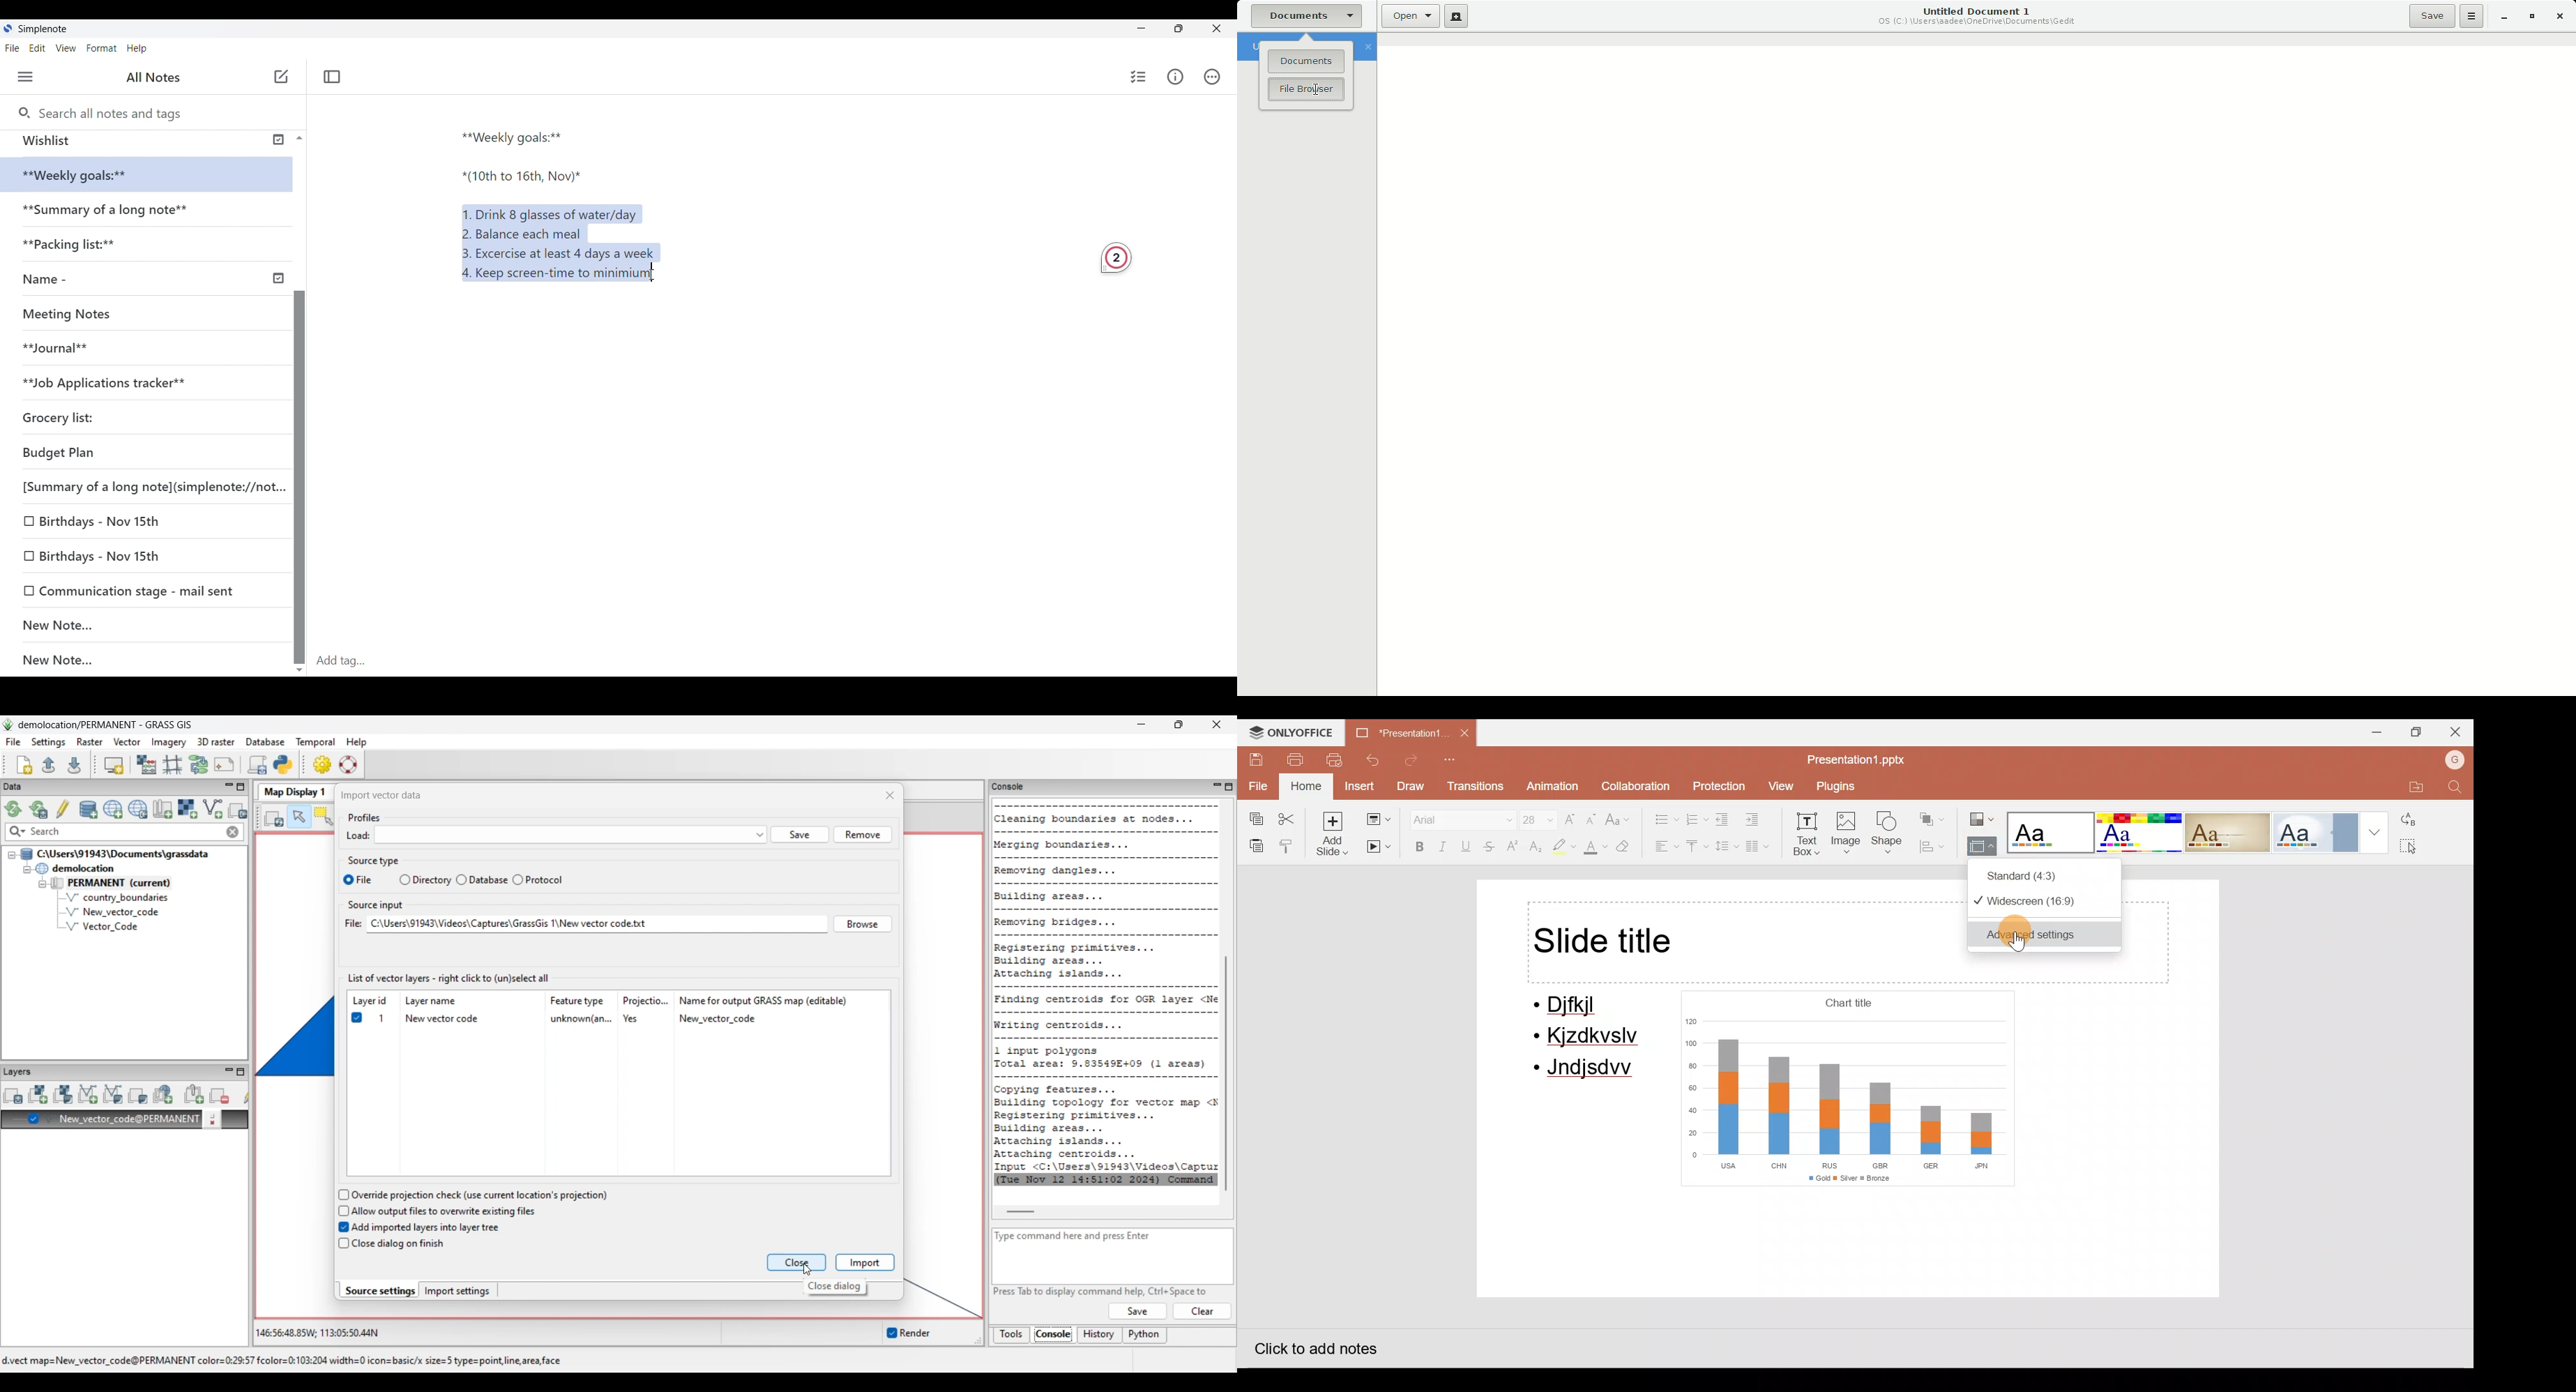 The image size is (2576, 1400). Describe the element at coordinates (84, 175) in the screenshot. I see `**Weekly goals:**` at that location.